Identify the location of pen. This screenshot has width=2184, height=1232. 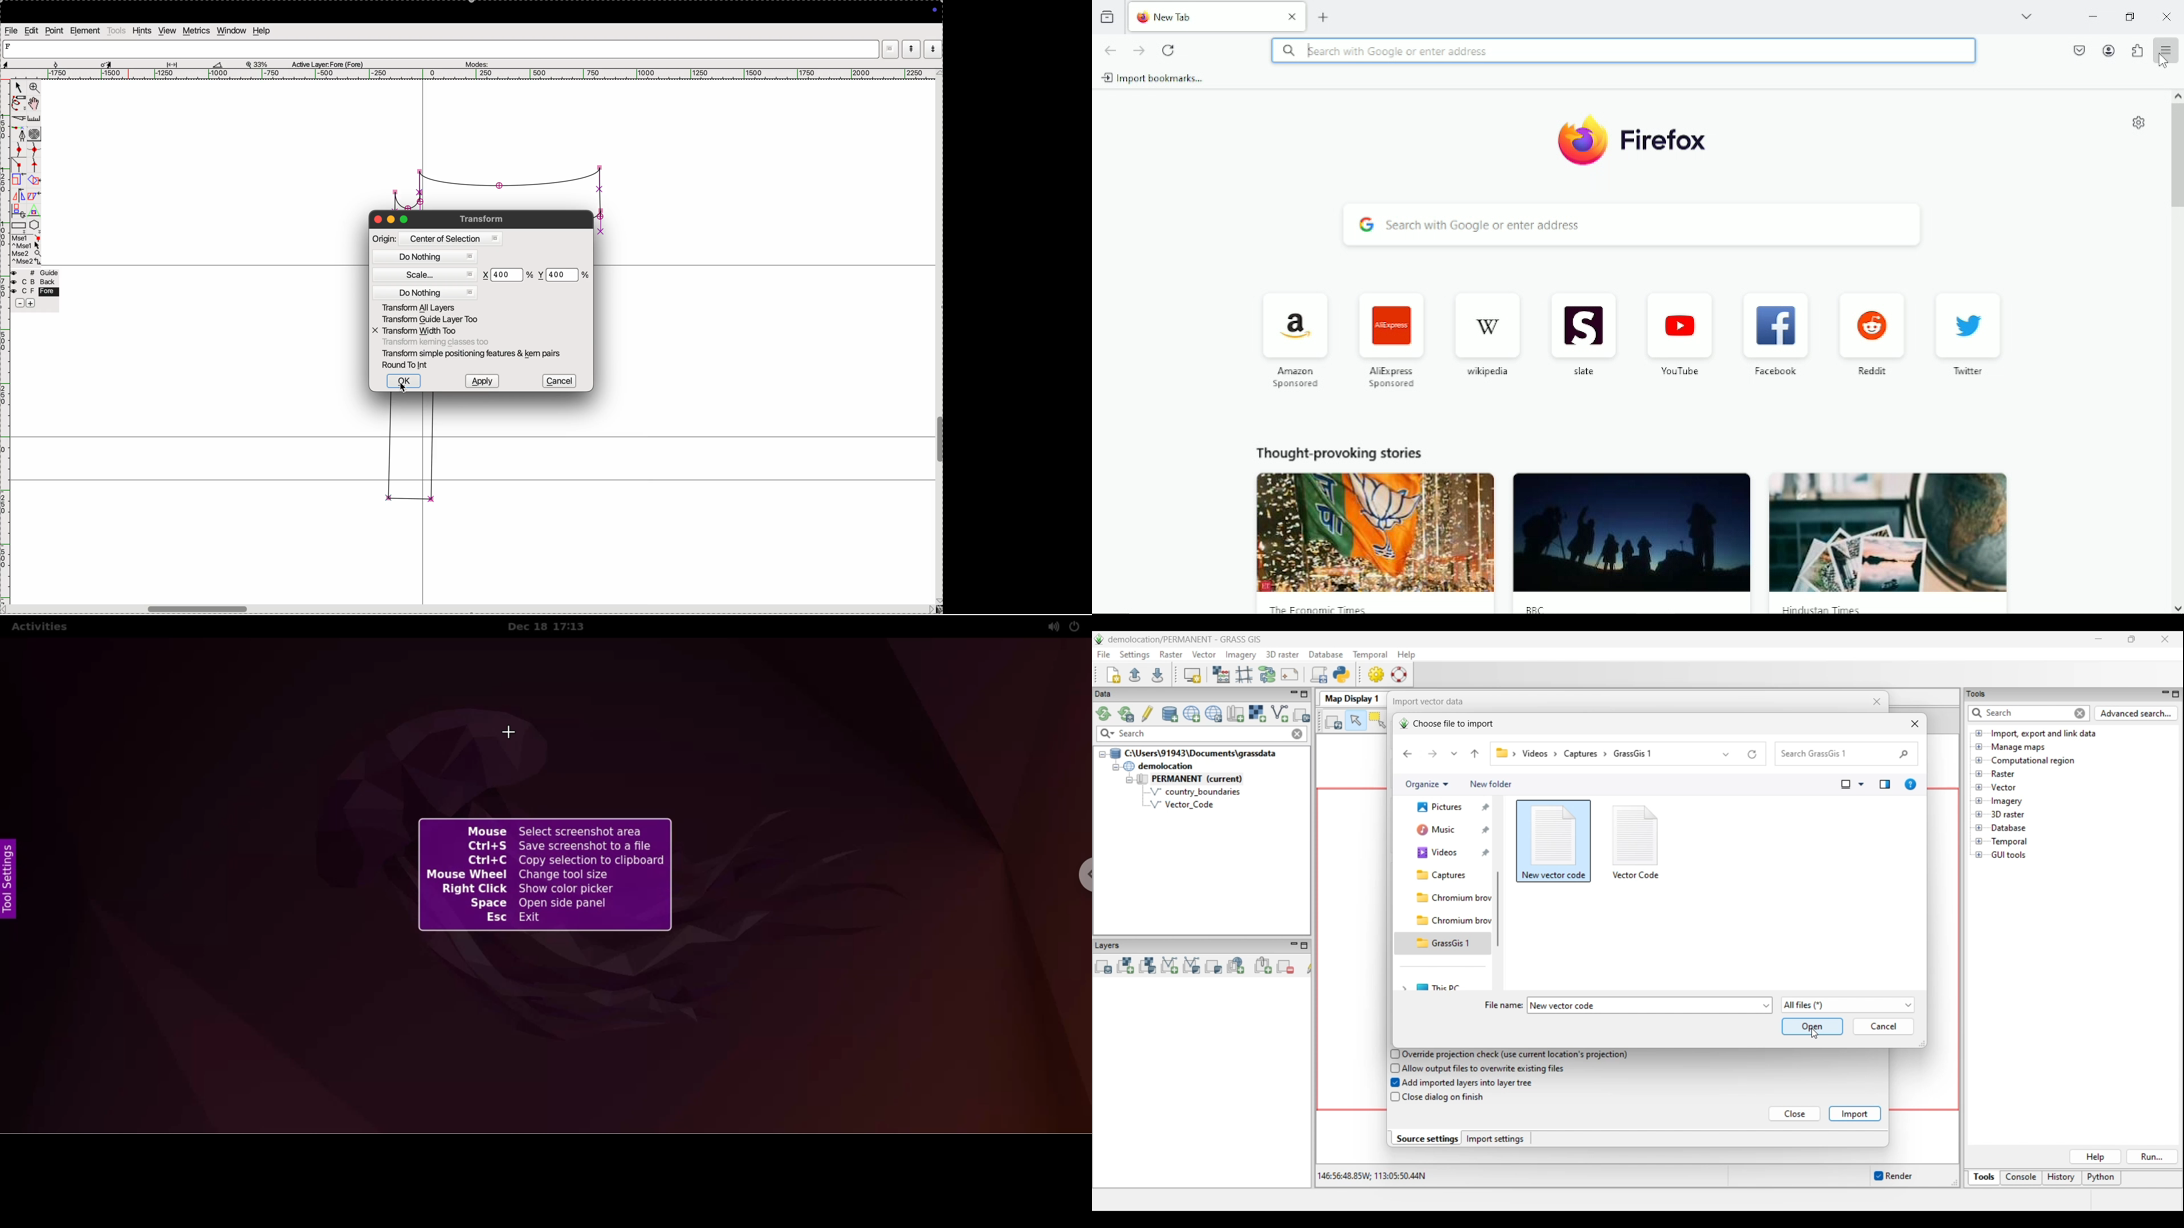
(17, 104).